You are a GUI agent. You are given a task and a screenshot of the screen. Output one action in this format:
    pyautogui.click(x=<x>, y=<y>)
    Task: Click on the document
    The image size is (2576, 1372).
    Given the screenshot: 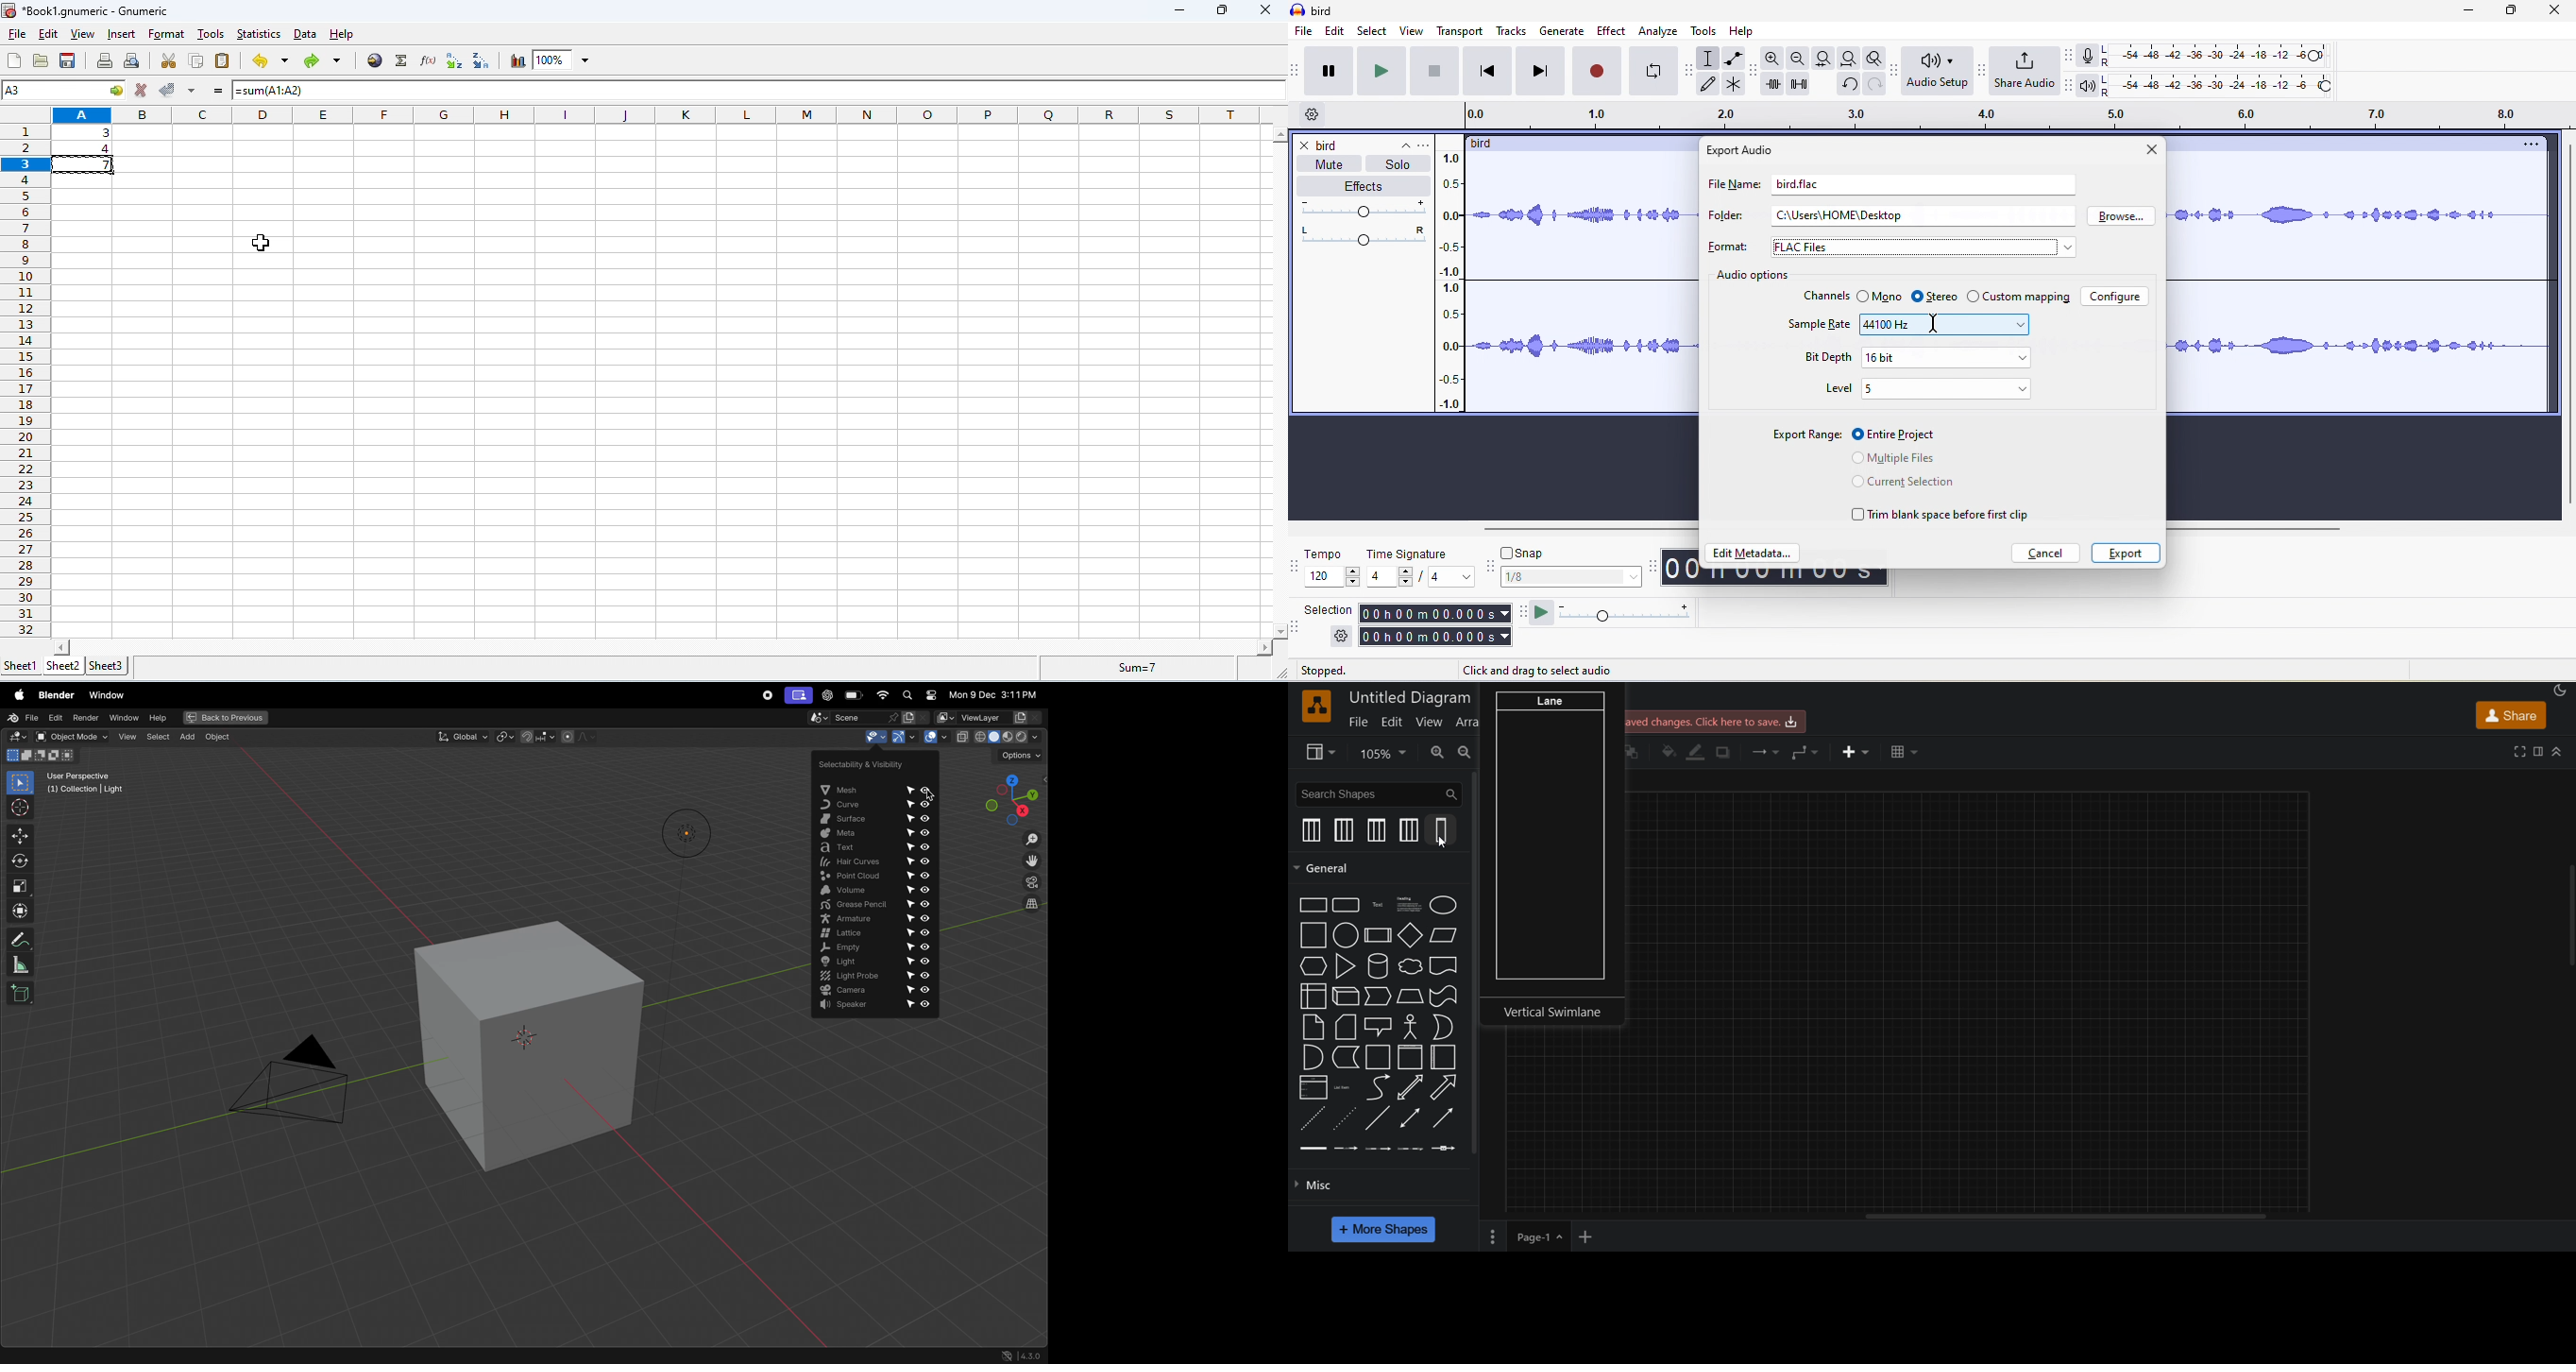 What is the action you would take?
    pyautogui.click(x=1445, y=966)
    